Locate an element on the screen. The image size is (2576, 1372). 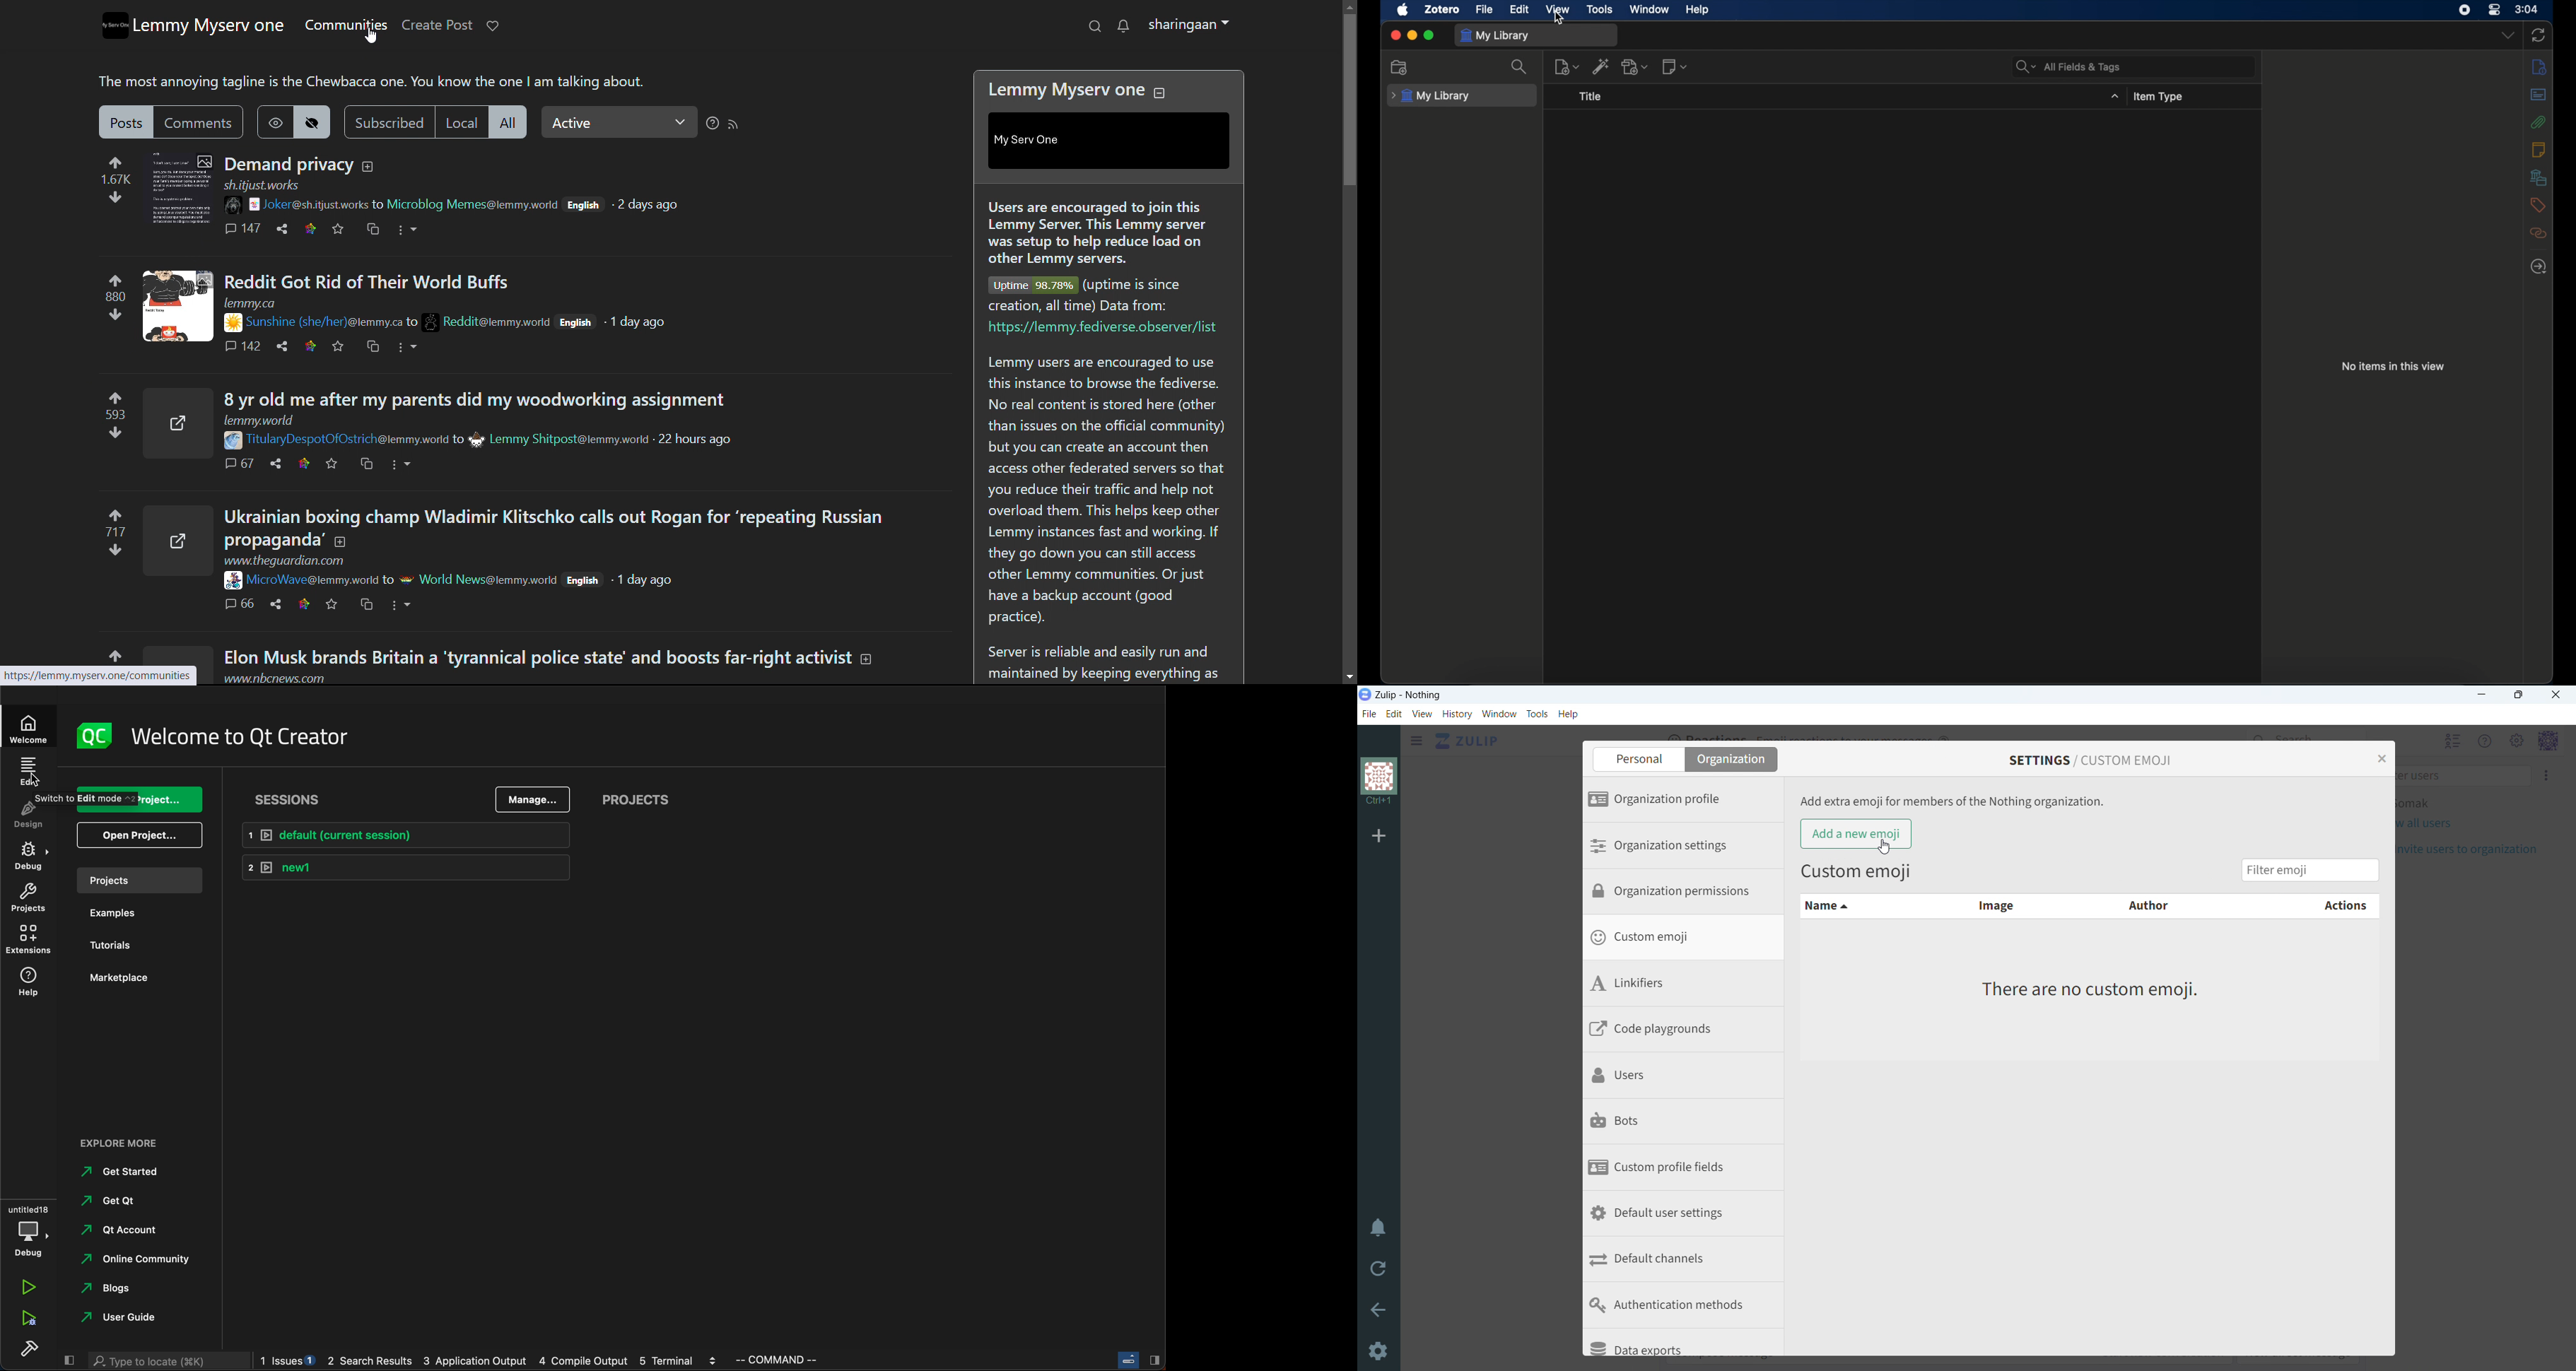
blogs is located at coordinates (115, 1289).